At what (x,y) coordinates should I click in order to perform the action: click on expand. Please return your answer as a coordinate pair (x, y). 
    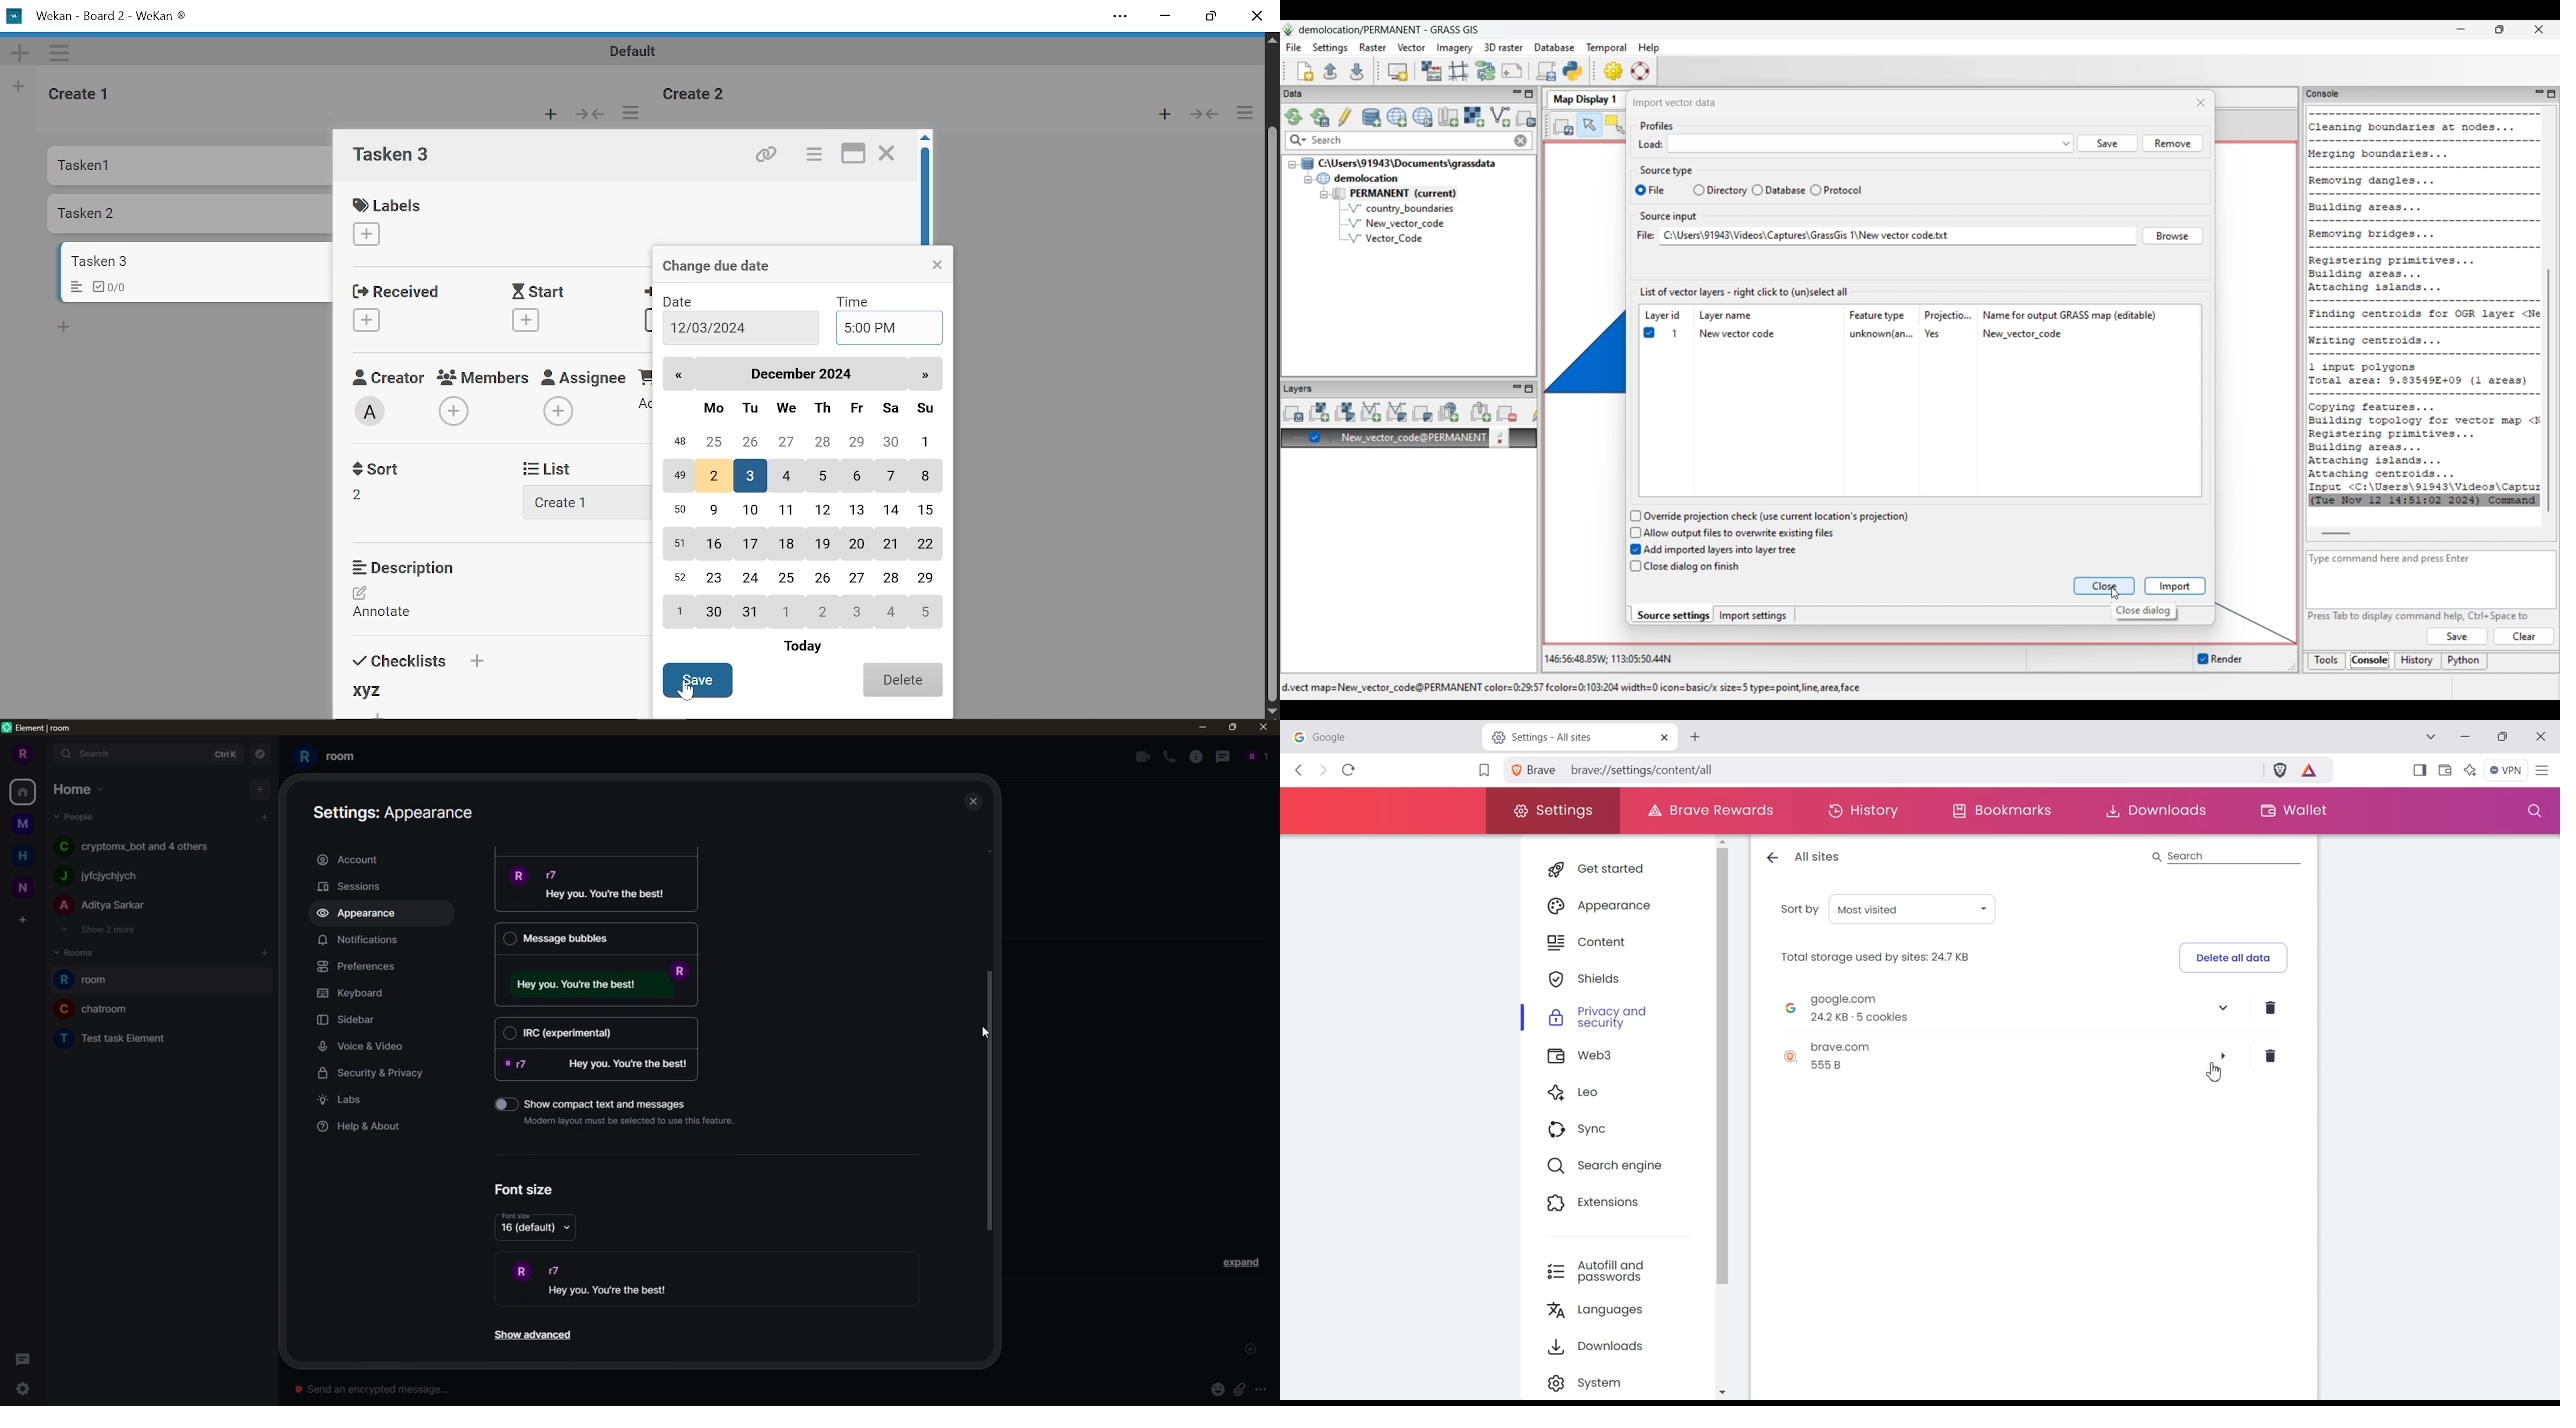
    Looking at the image, I should click on (48, 755).